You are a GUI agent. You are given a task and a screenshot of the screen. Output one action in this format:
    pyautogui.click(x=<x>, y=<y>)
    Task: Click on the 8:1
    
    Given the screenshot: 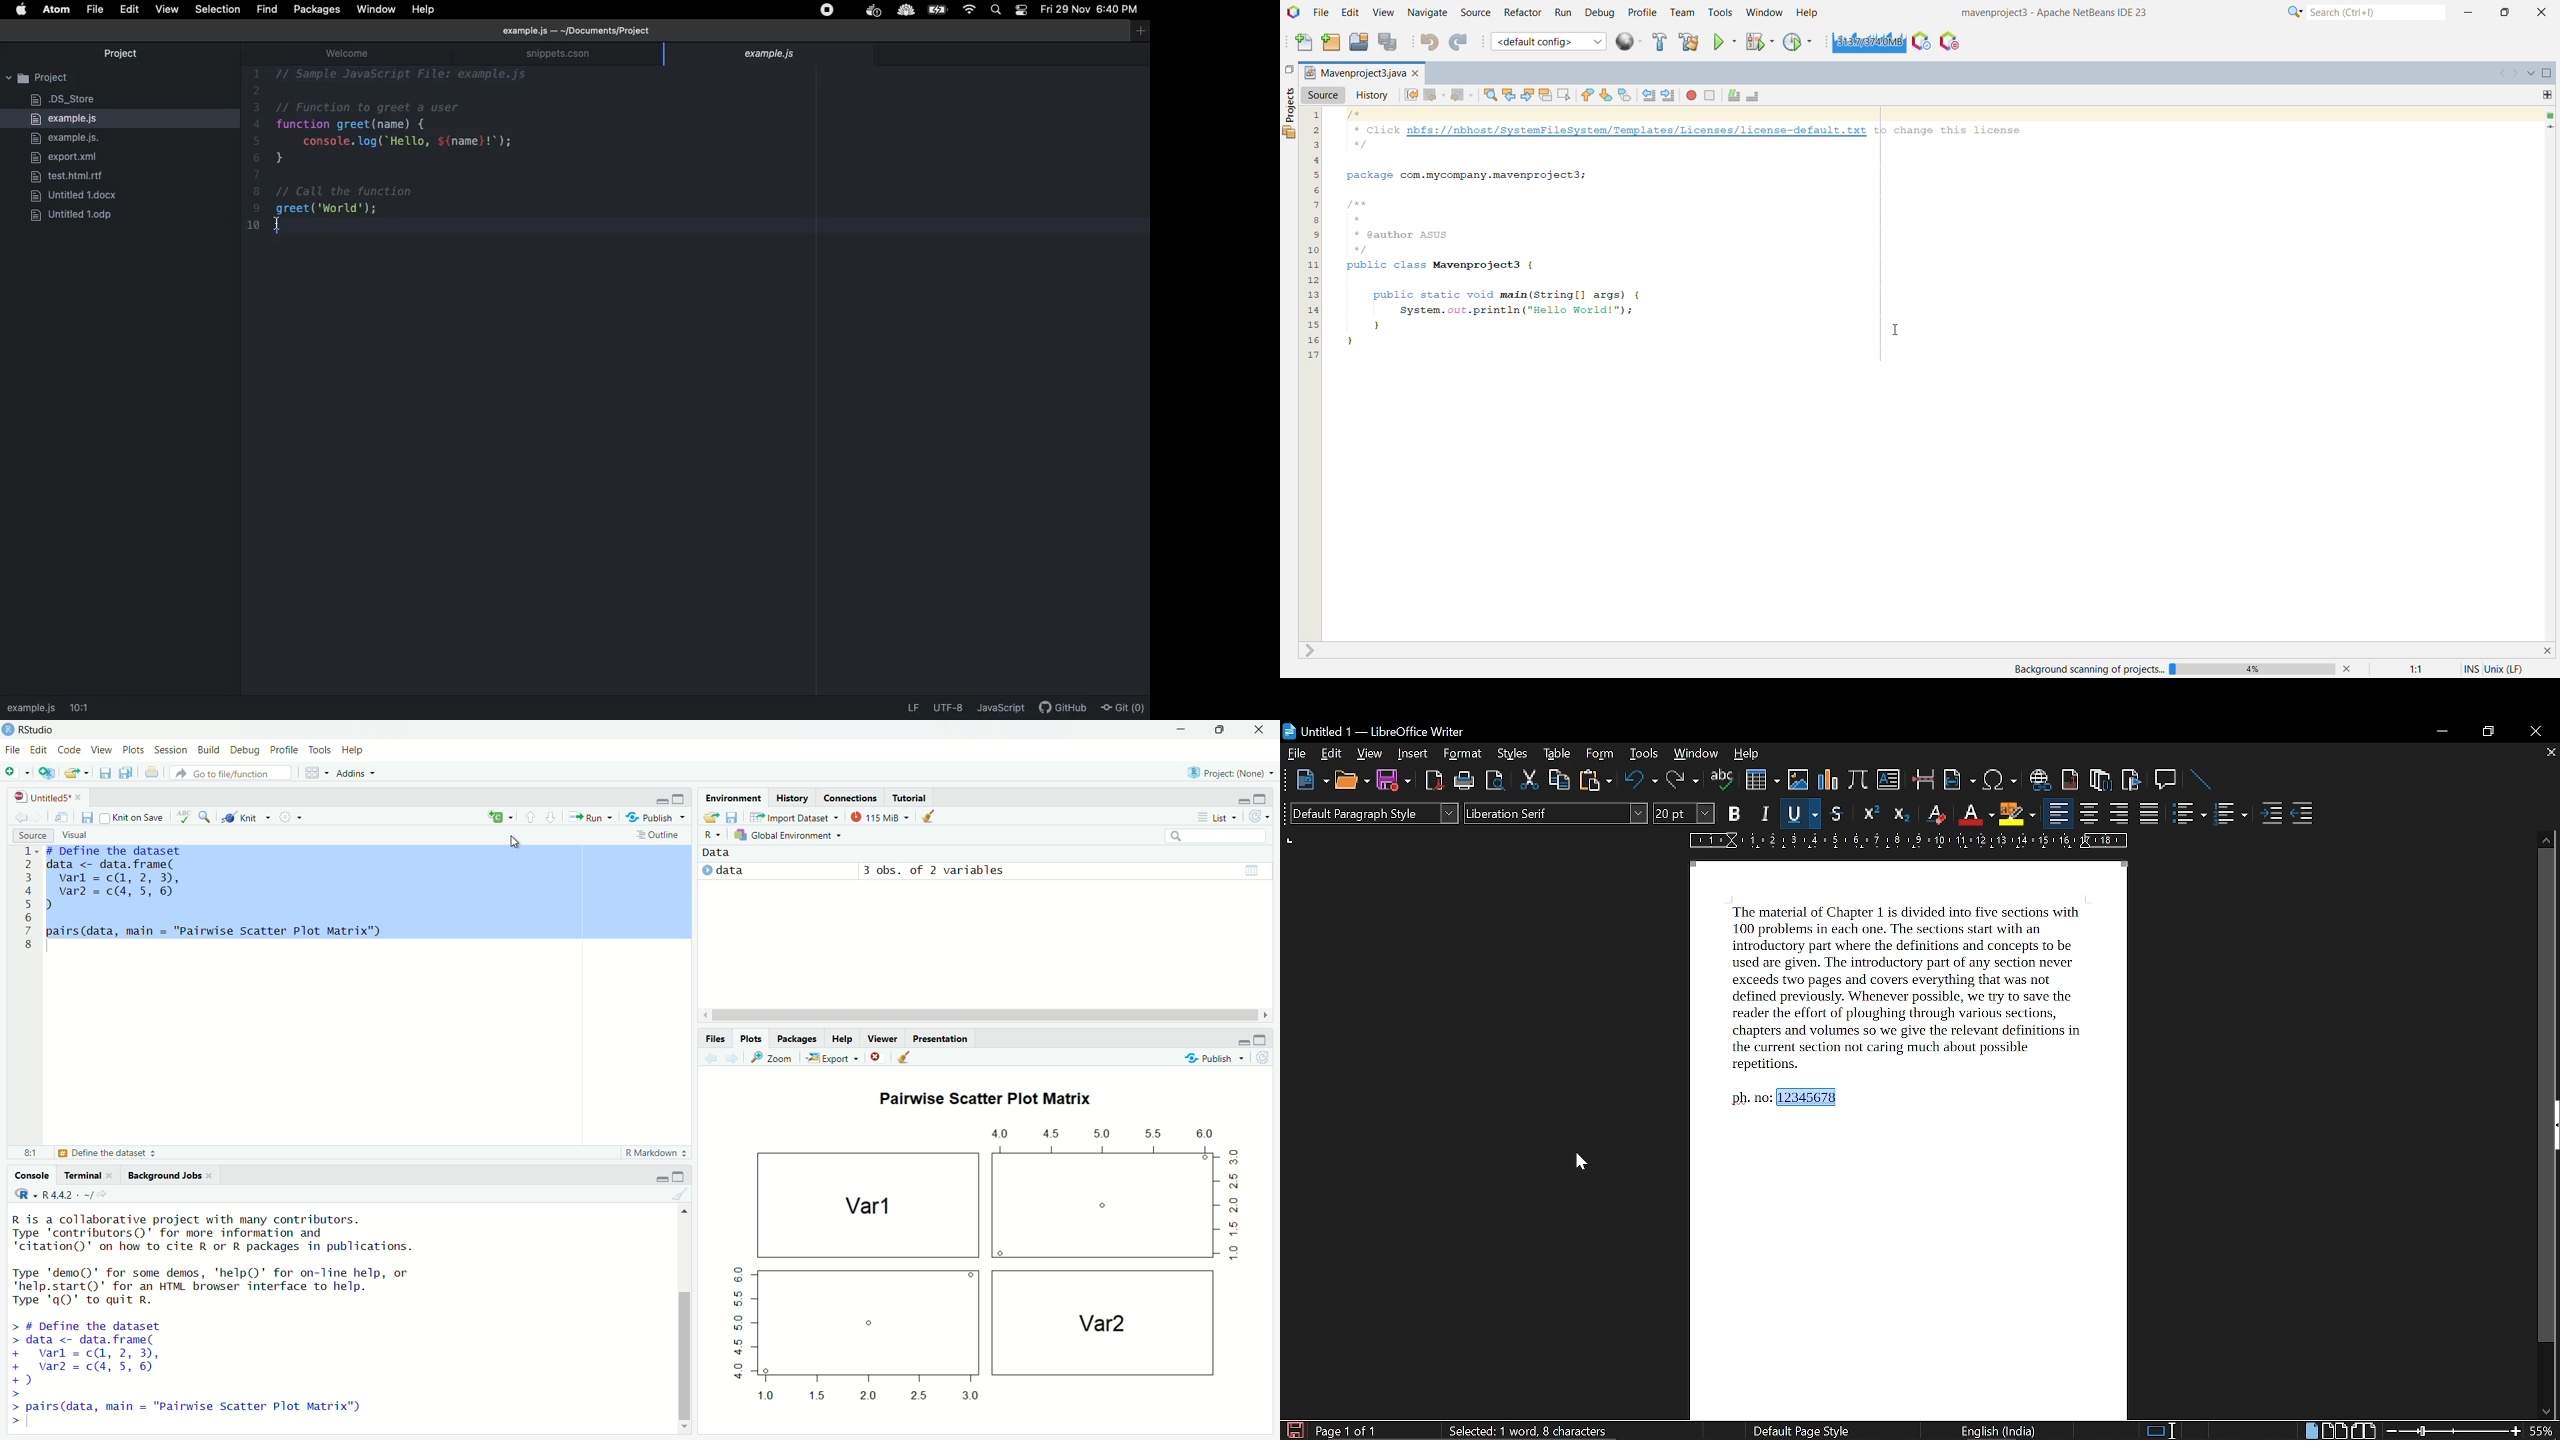 What is the action you would take?
    pyautogui.click(x=31, y=1152)
    